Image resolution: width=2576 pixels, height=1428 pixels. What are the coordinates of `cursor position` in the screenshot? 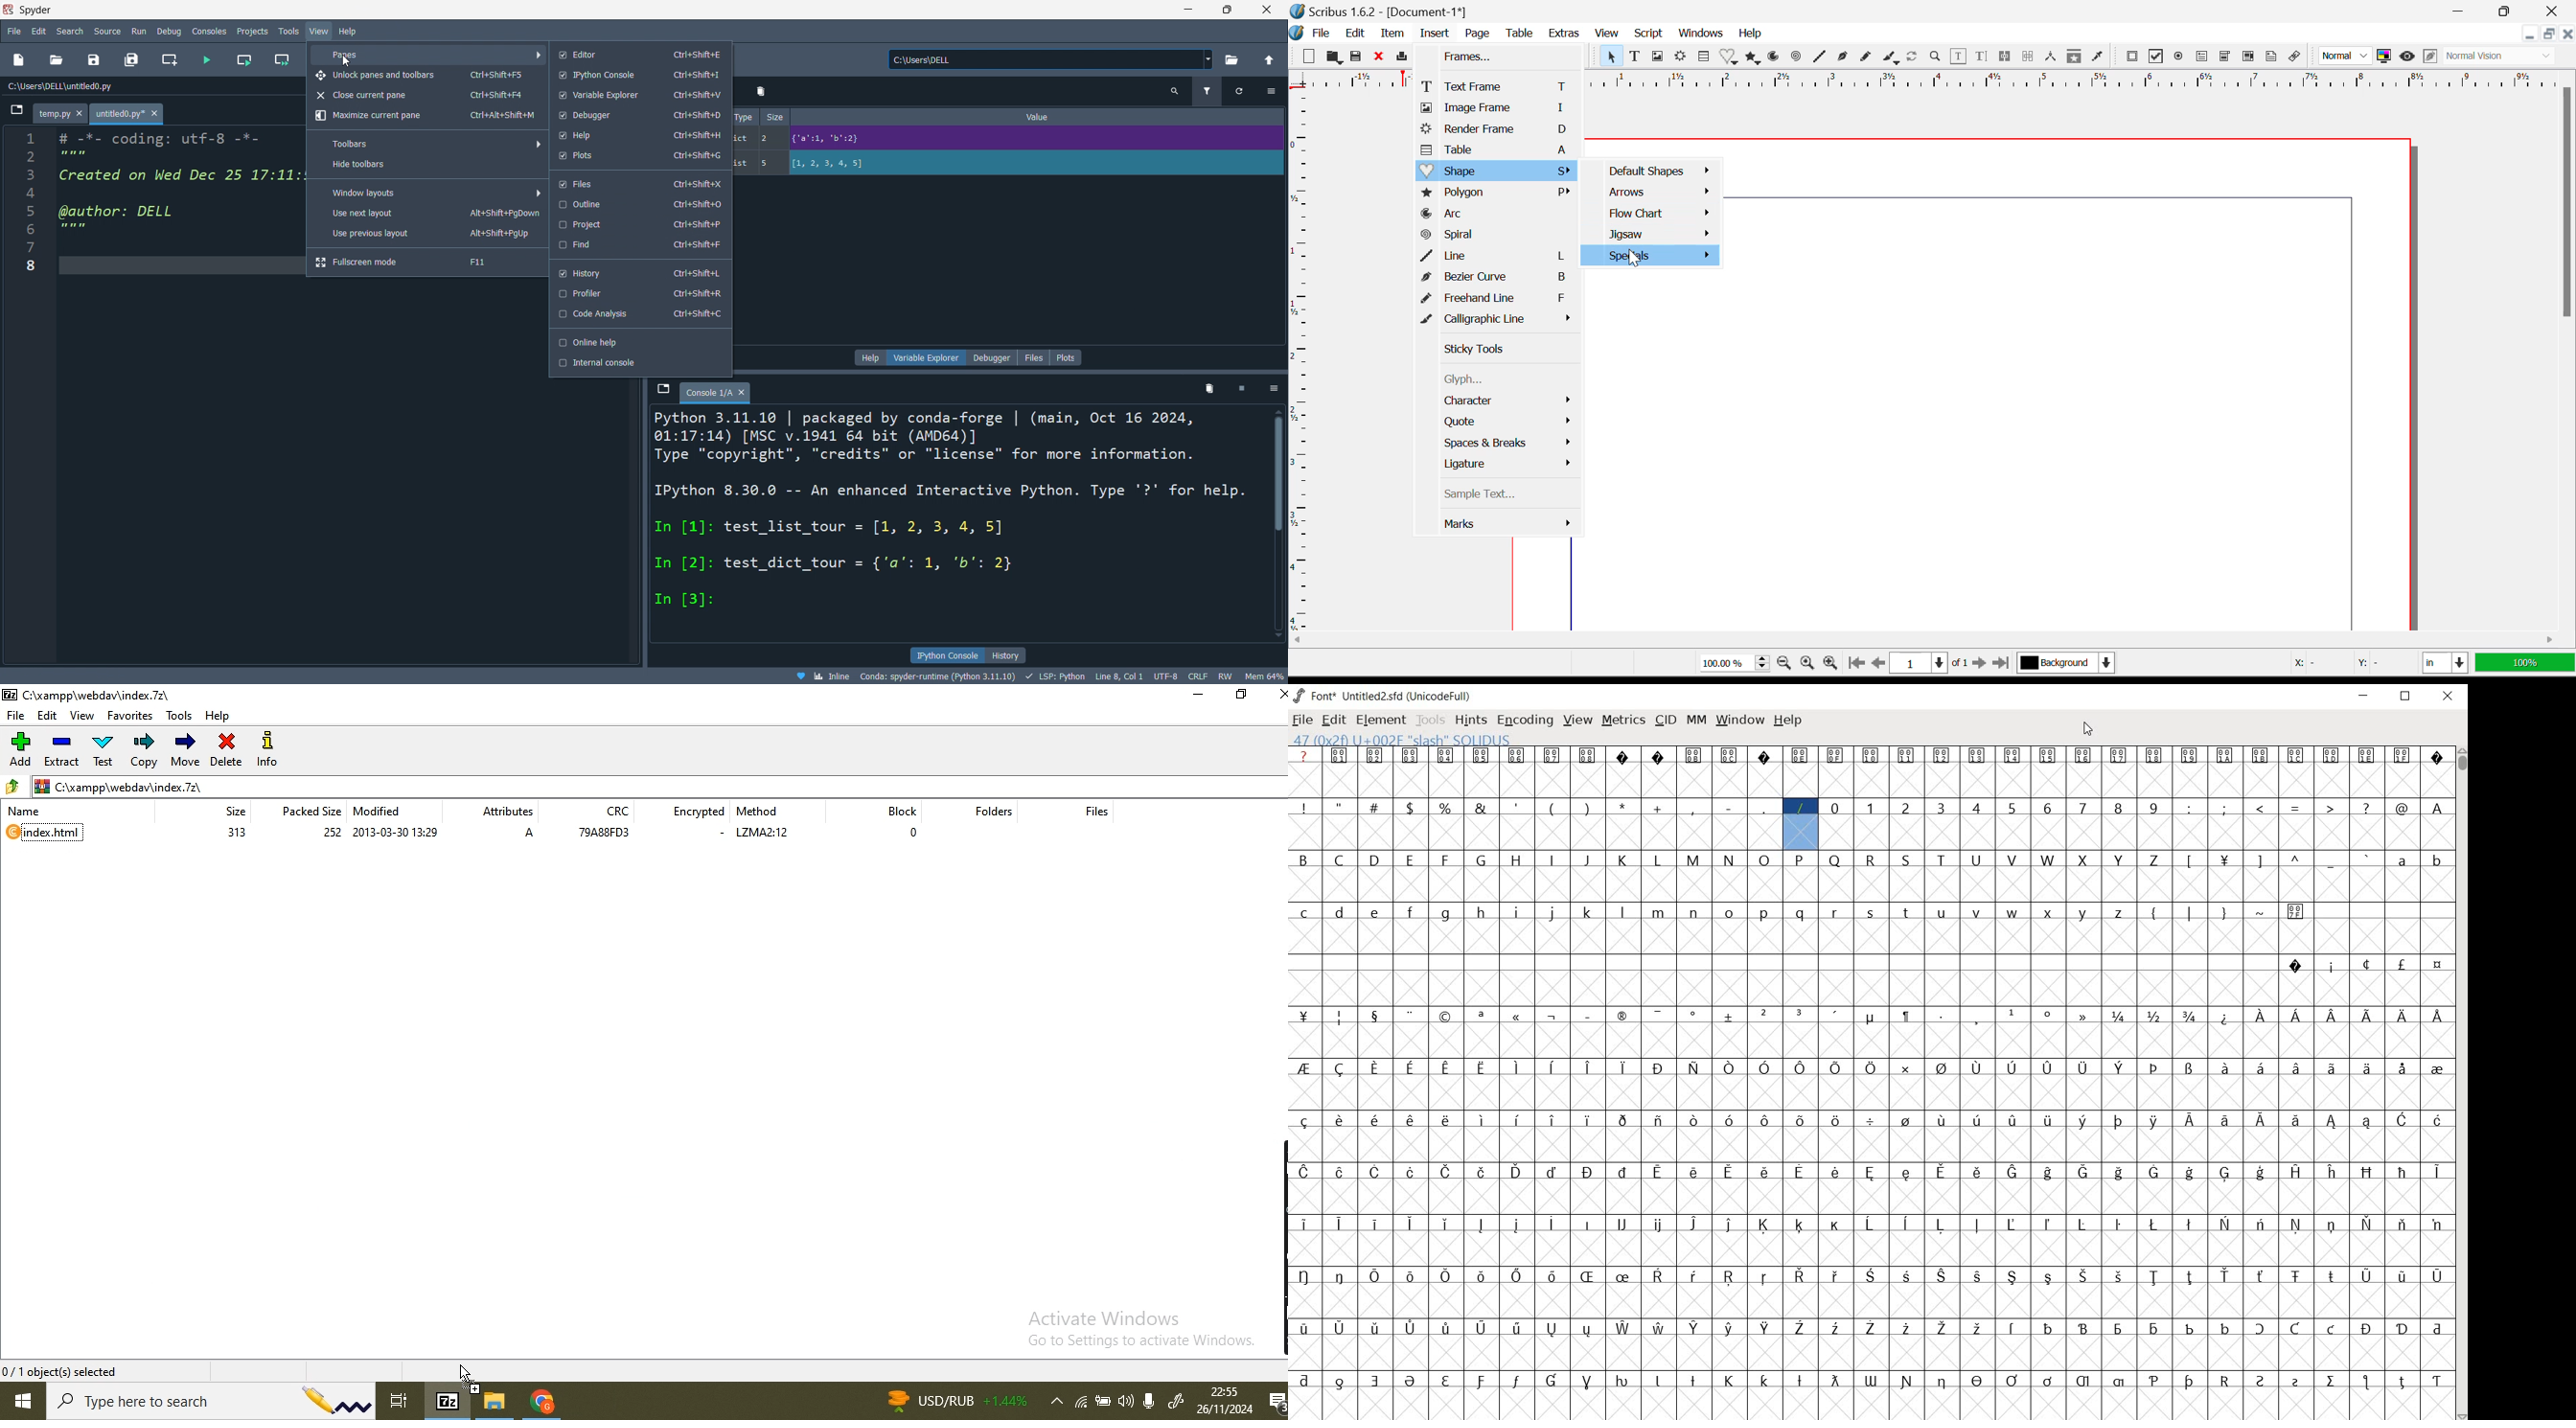 It's located at (1118, 677).